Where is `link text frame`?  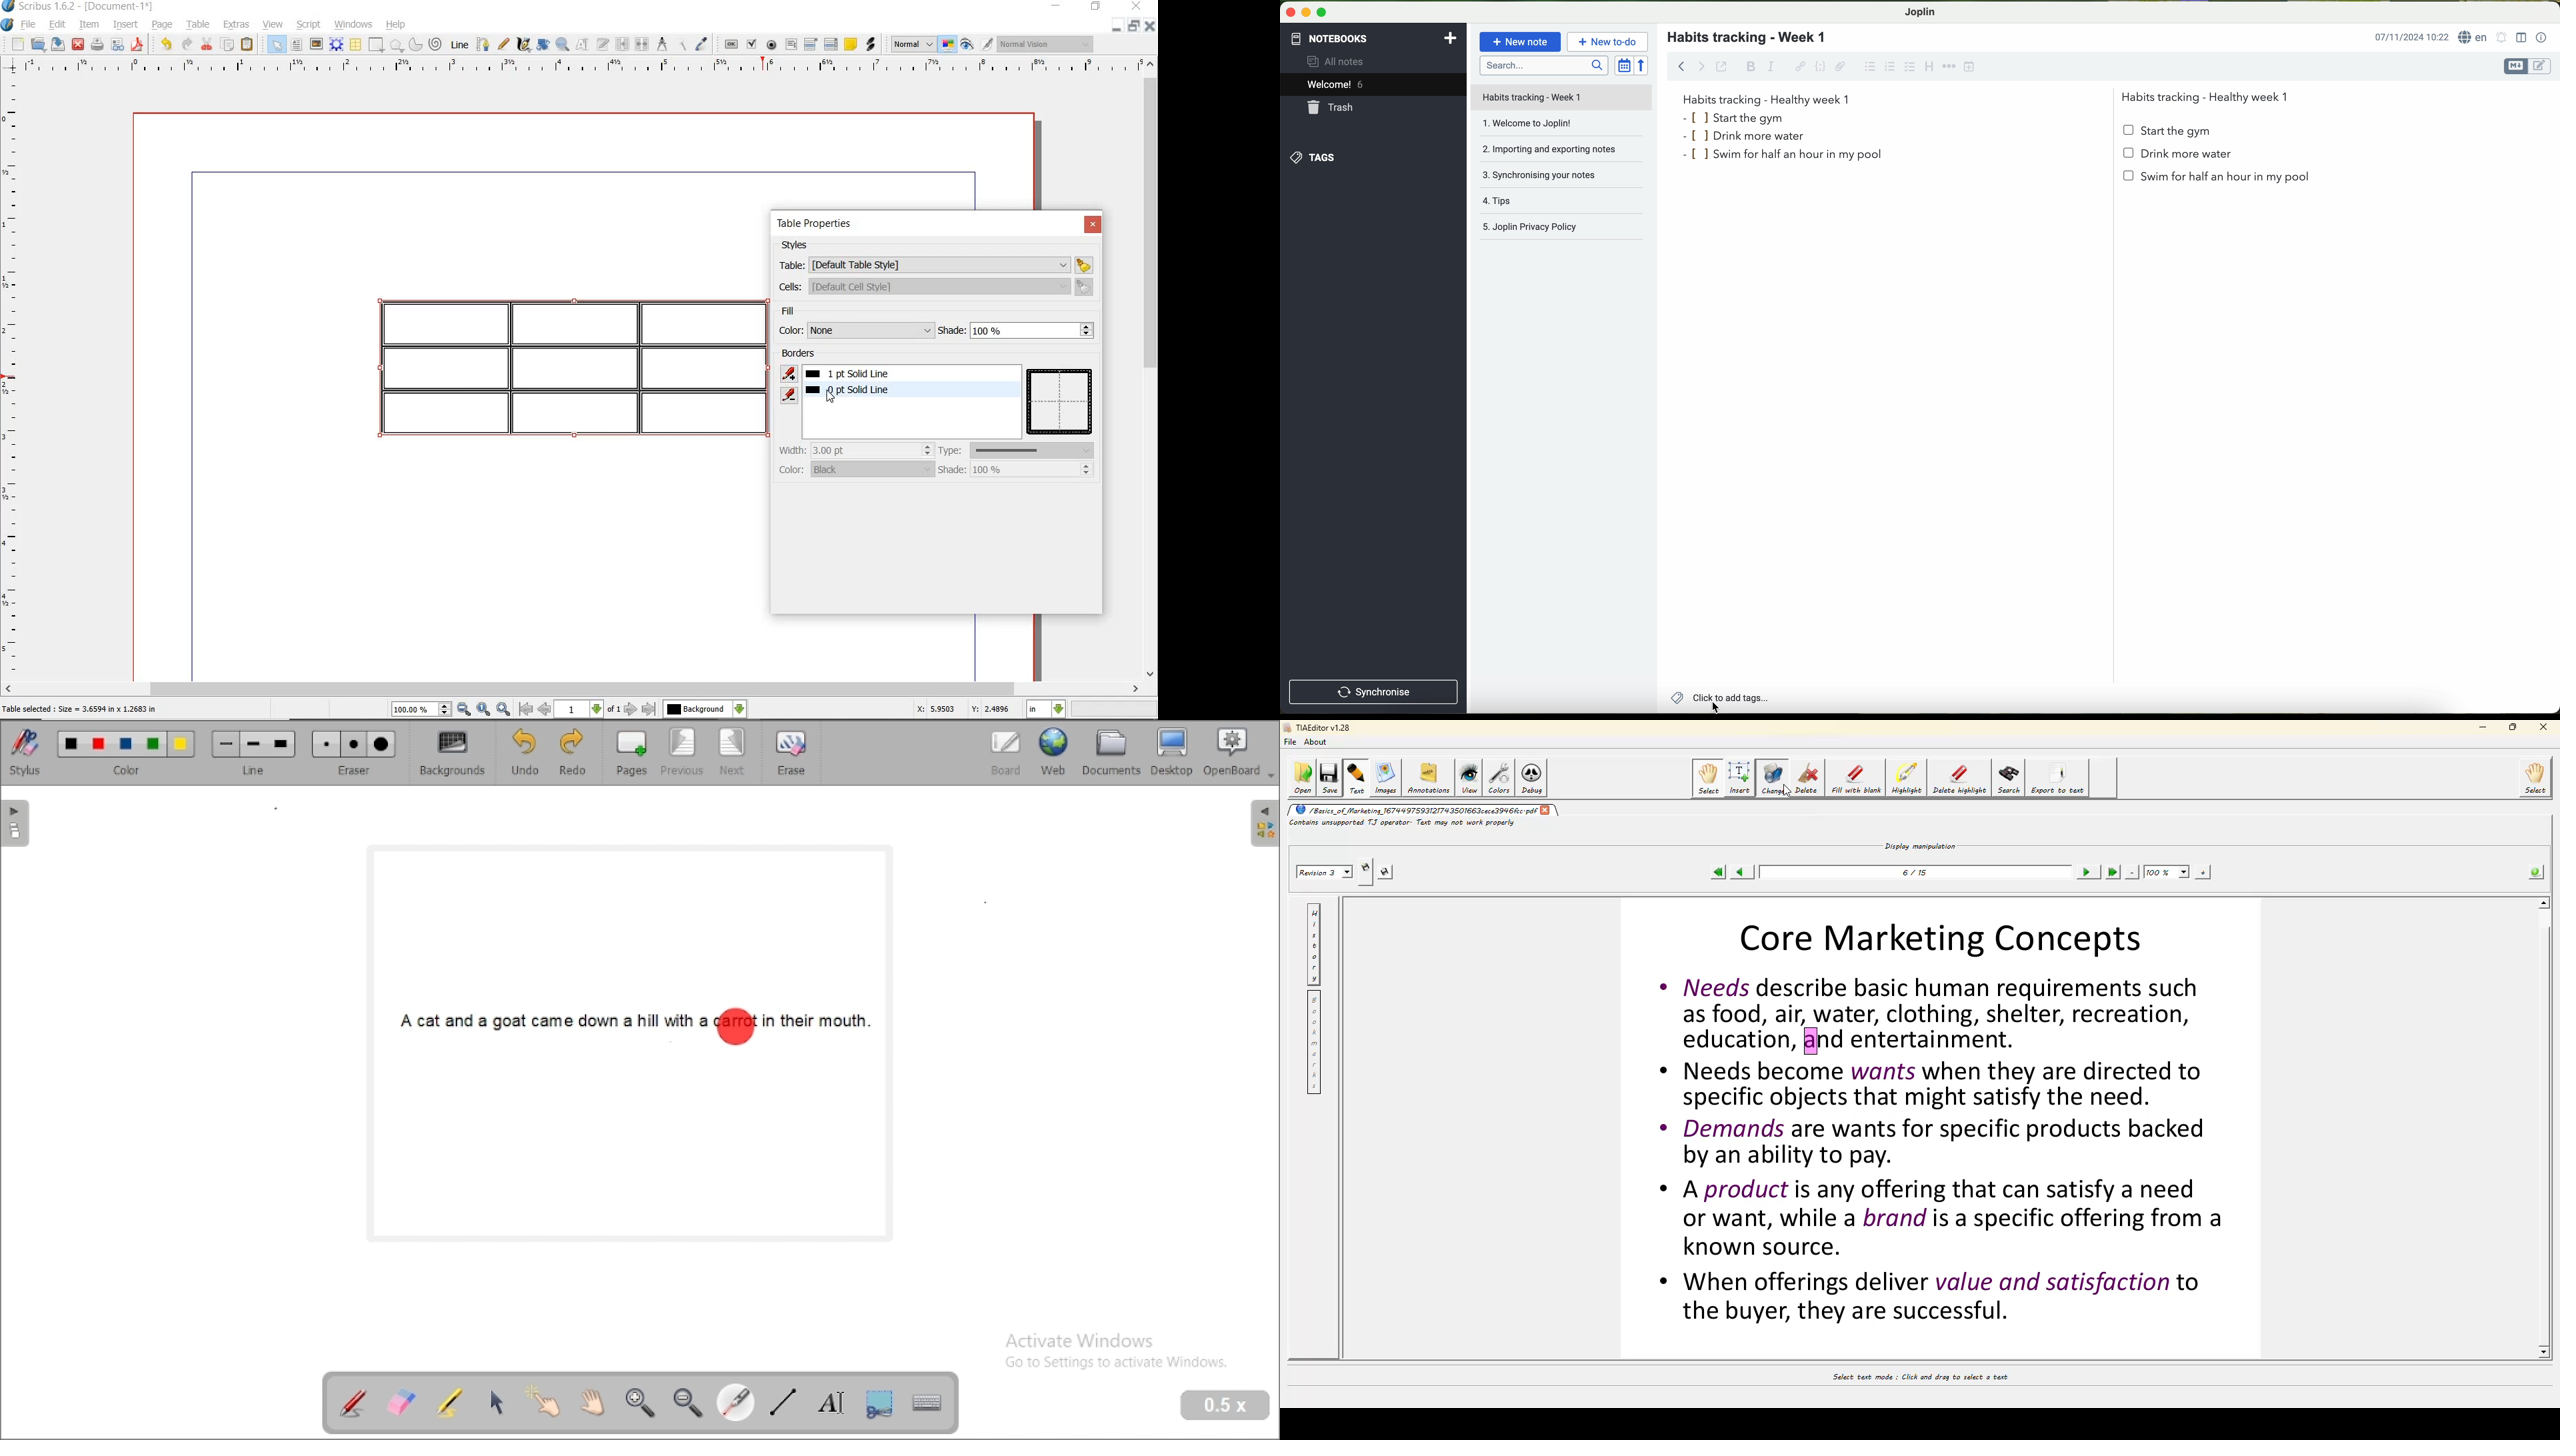
link text frame is located at coordinates (622, 44).